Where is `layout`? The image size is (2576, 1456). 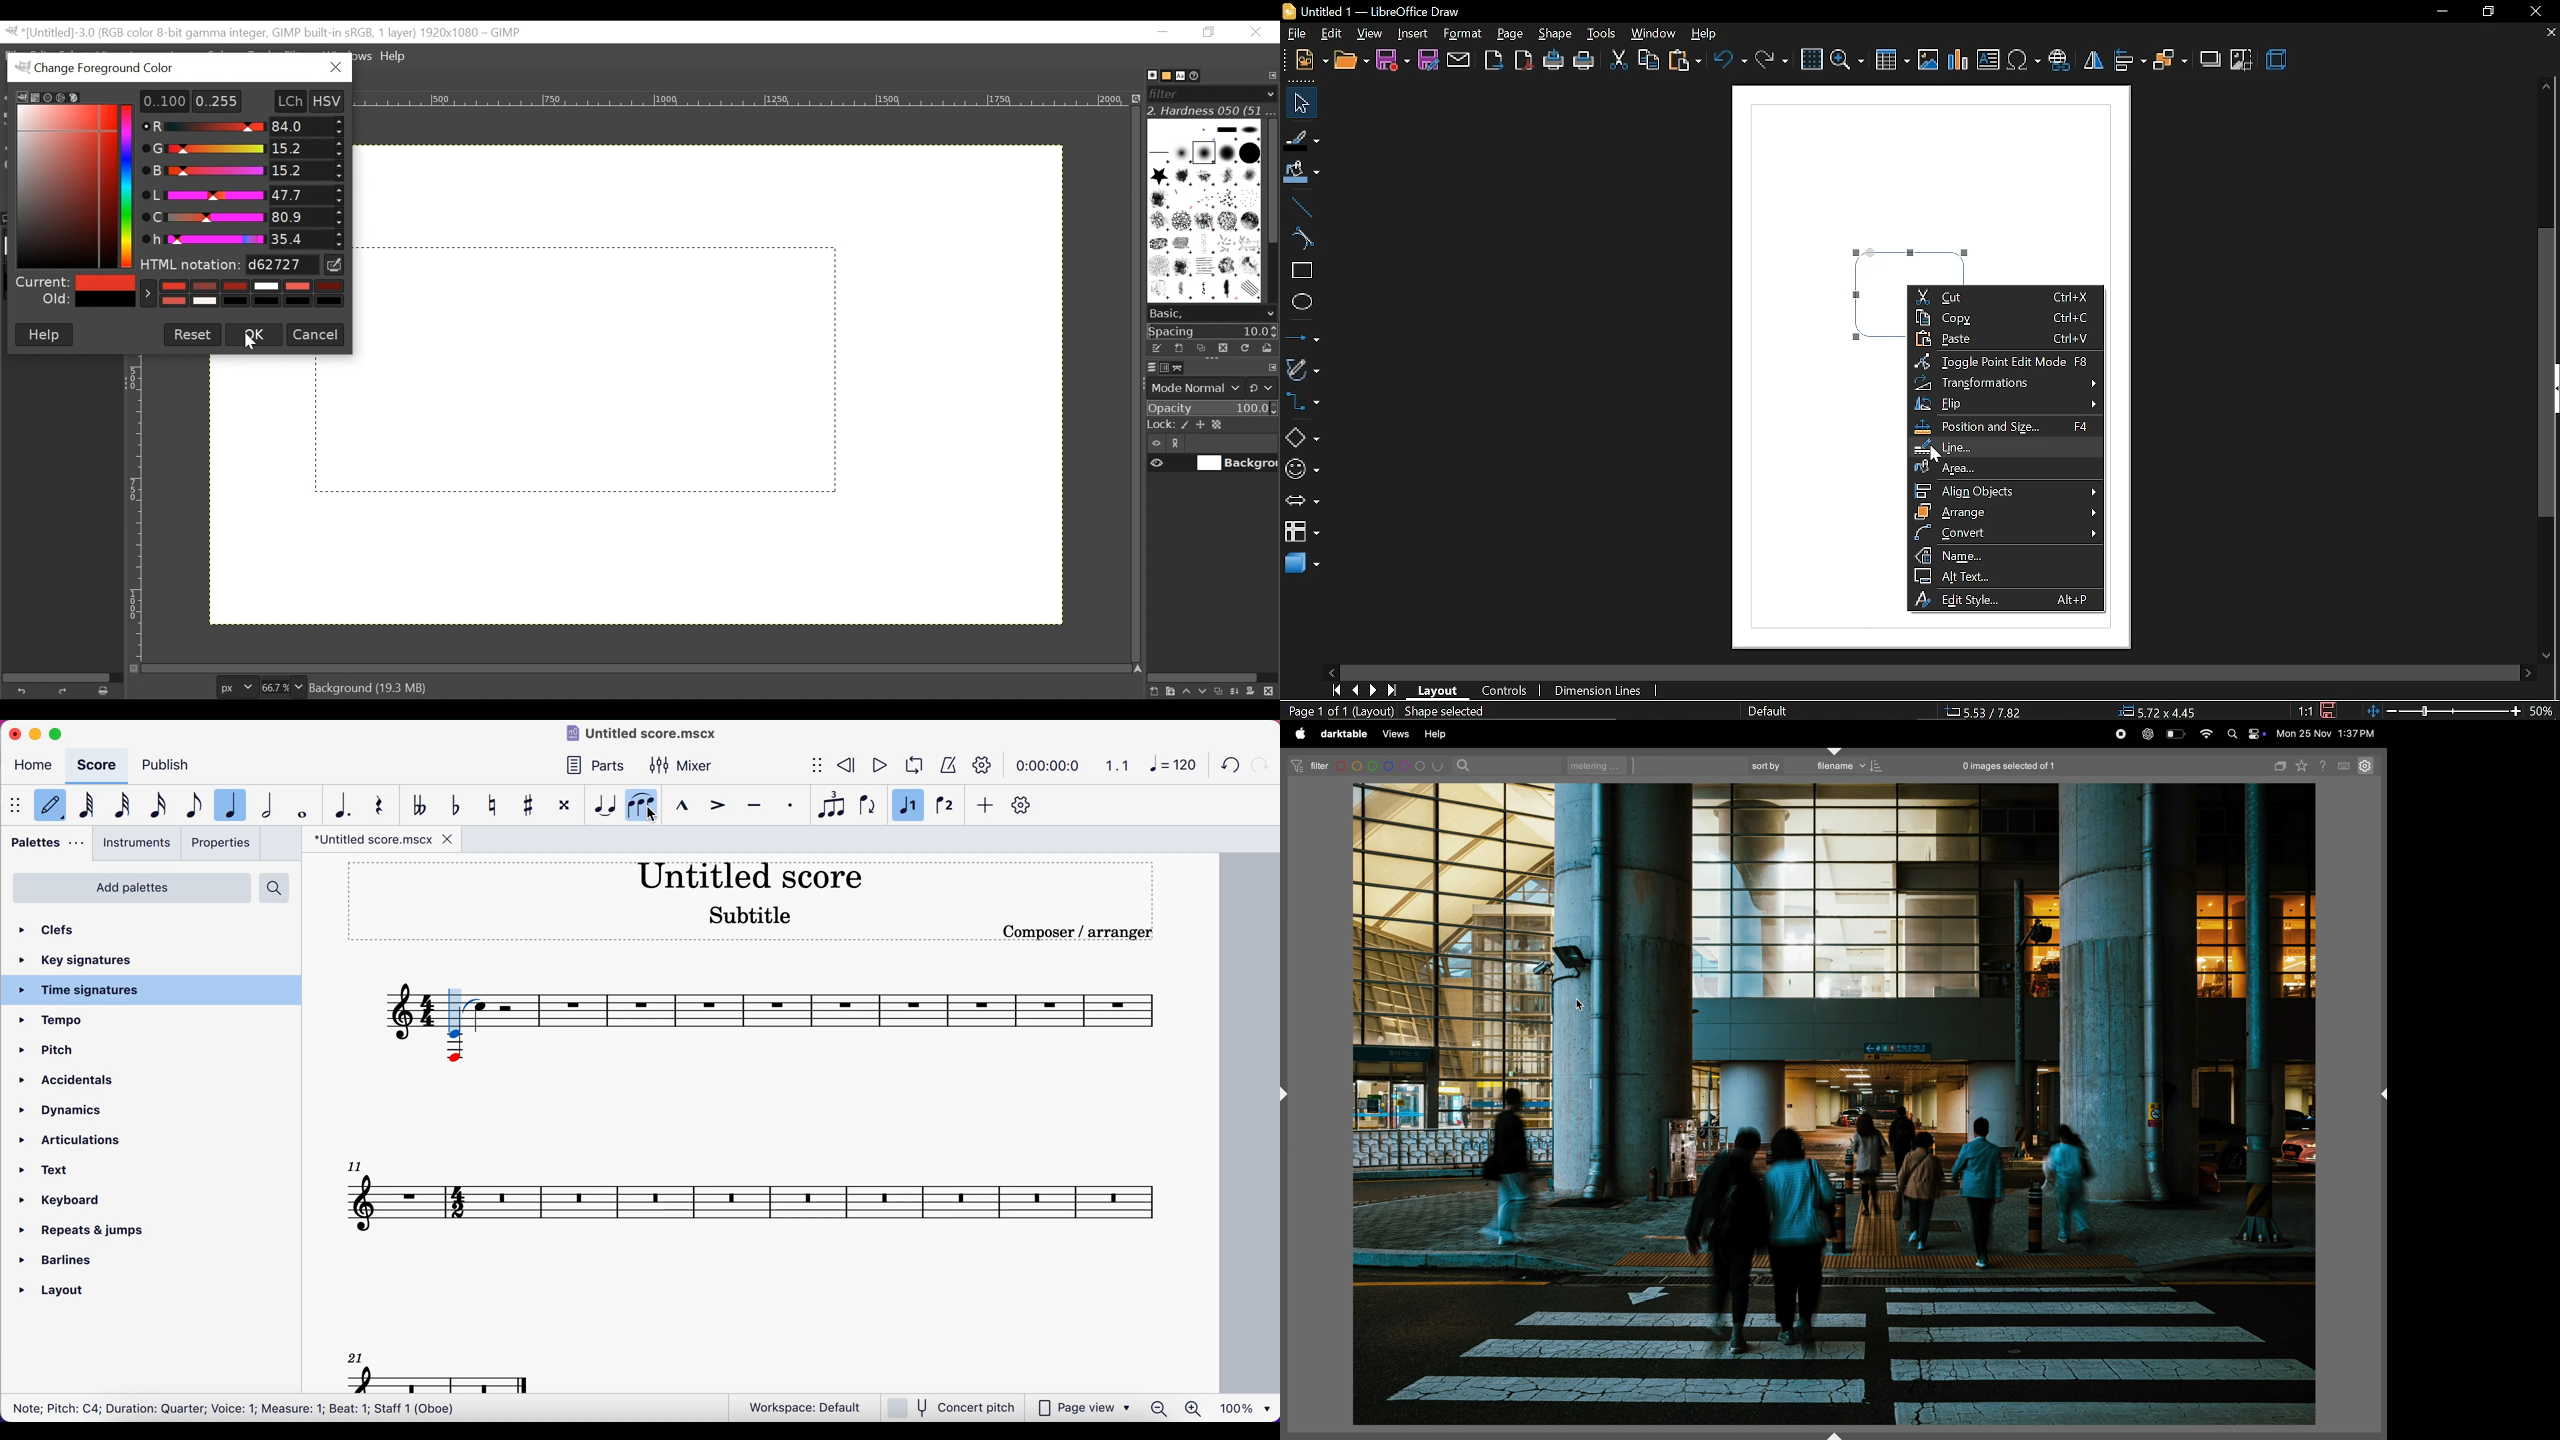 layout is located at coordinates (1442, 691).